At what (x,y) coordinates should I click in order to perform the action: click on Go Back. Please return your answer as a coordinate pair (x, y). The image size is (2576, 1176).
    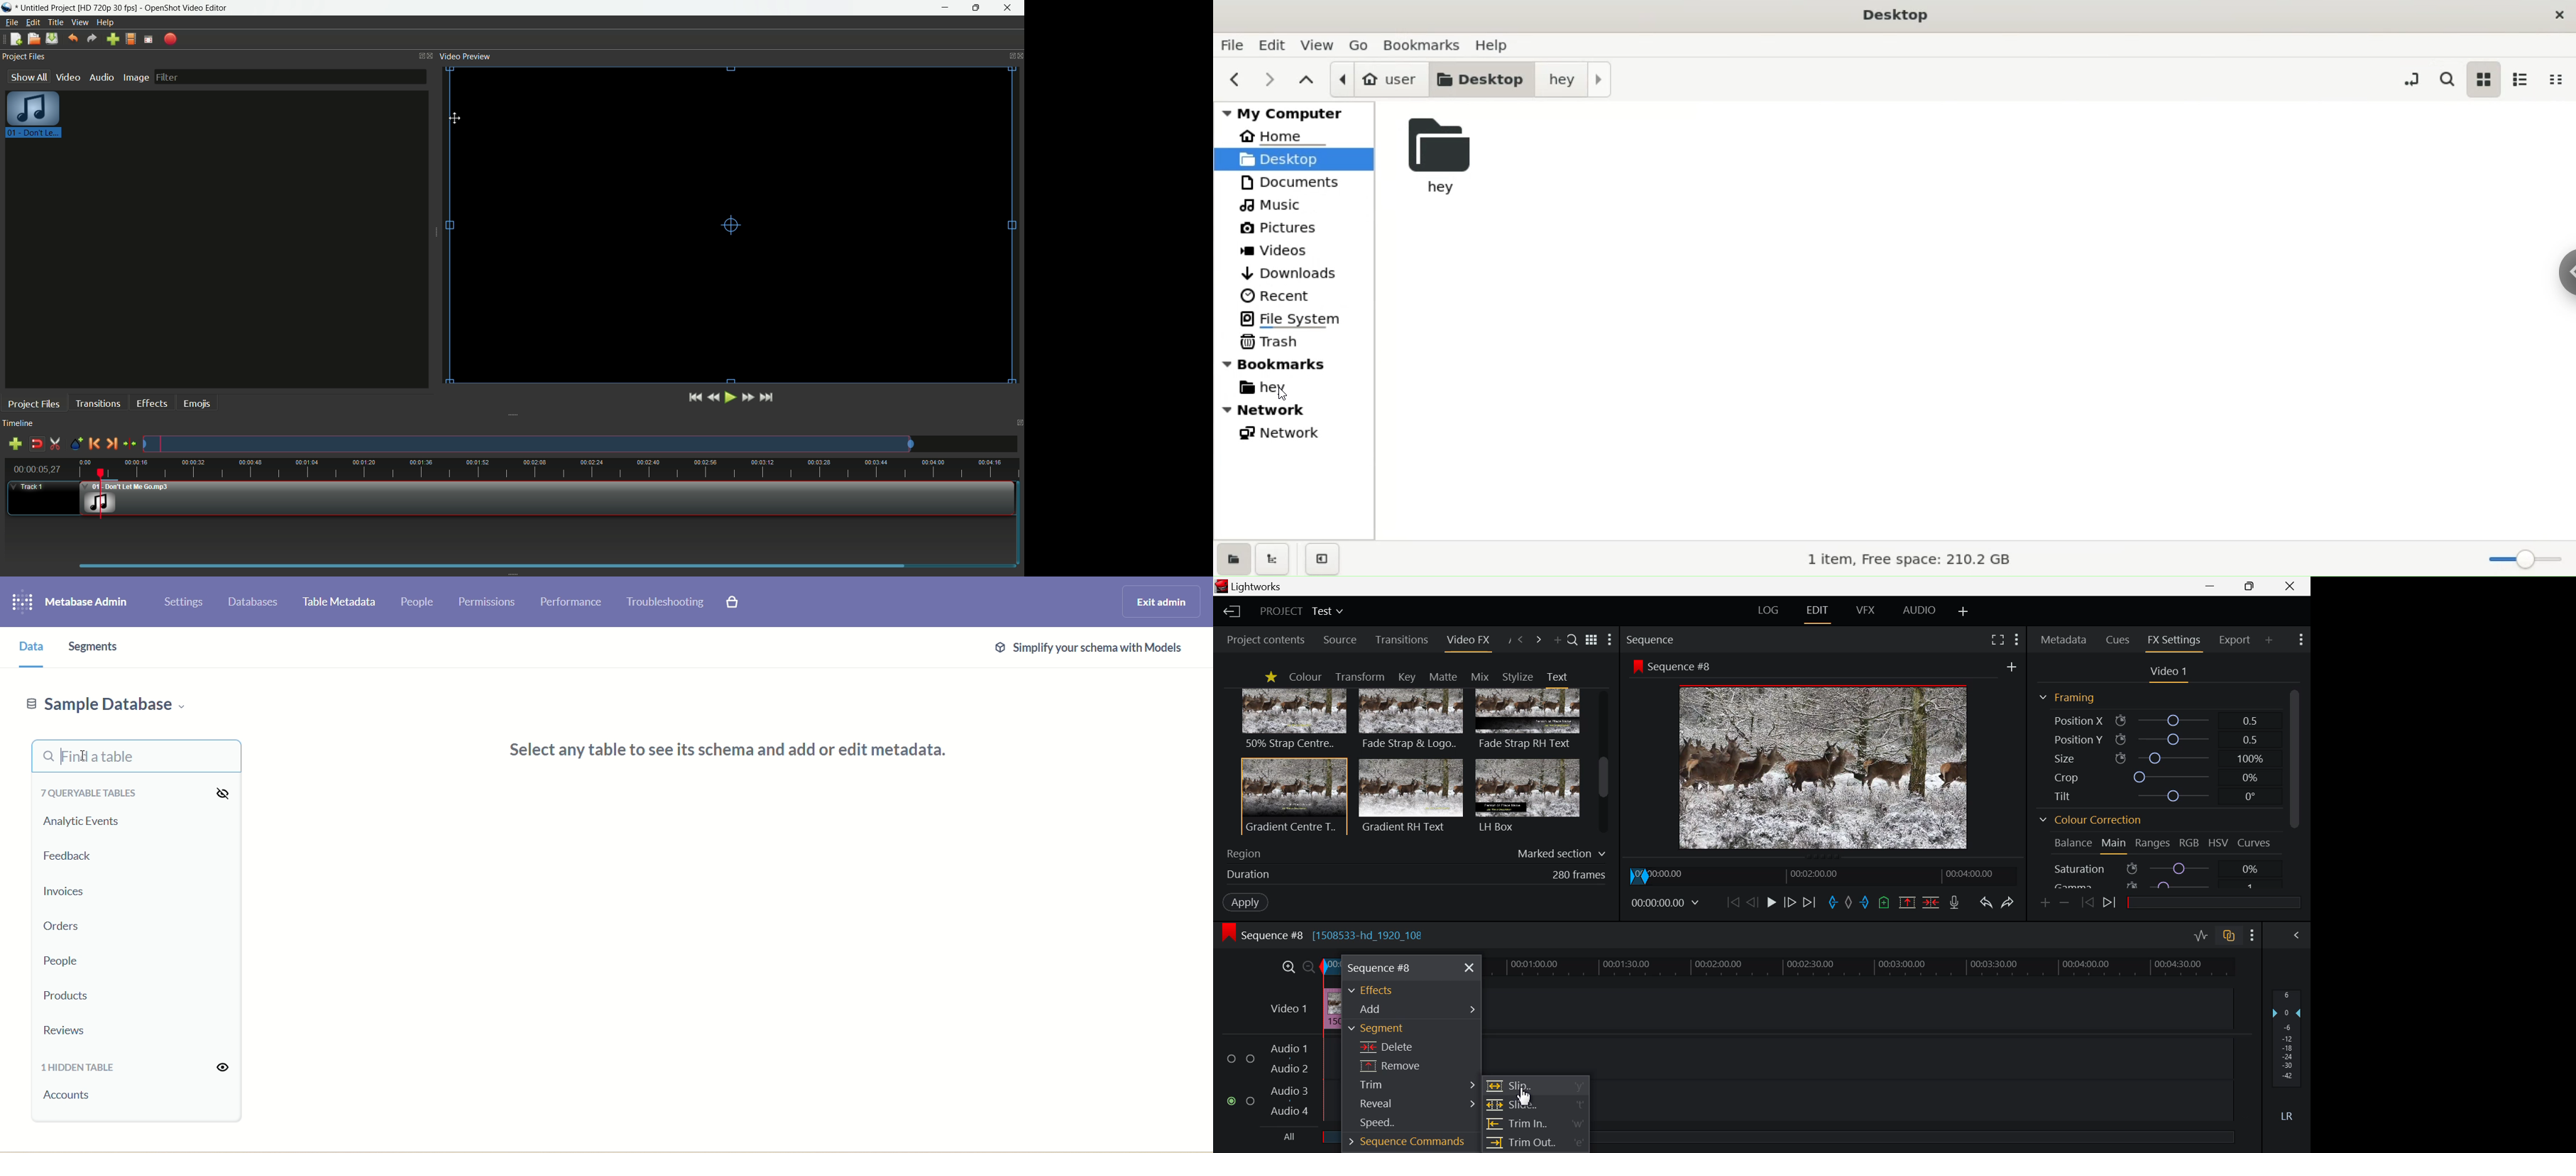
    Looking at the image, I should click on (1752, 902).